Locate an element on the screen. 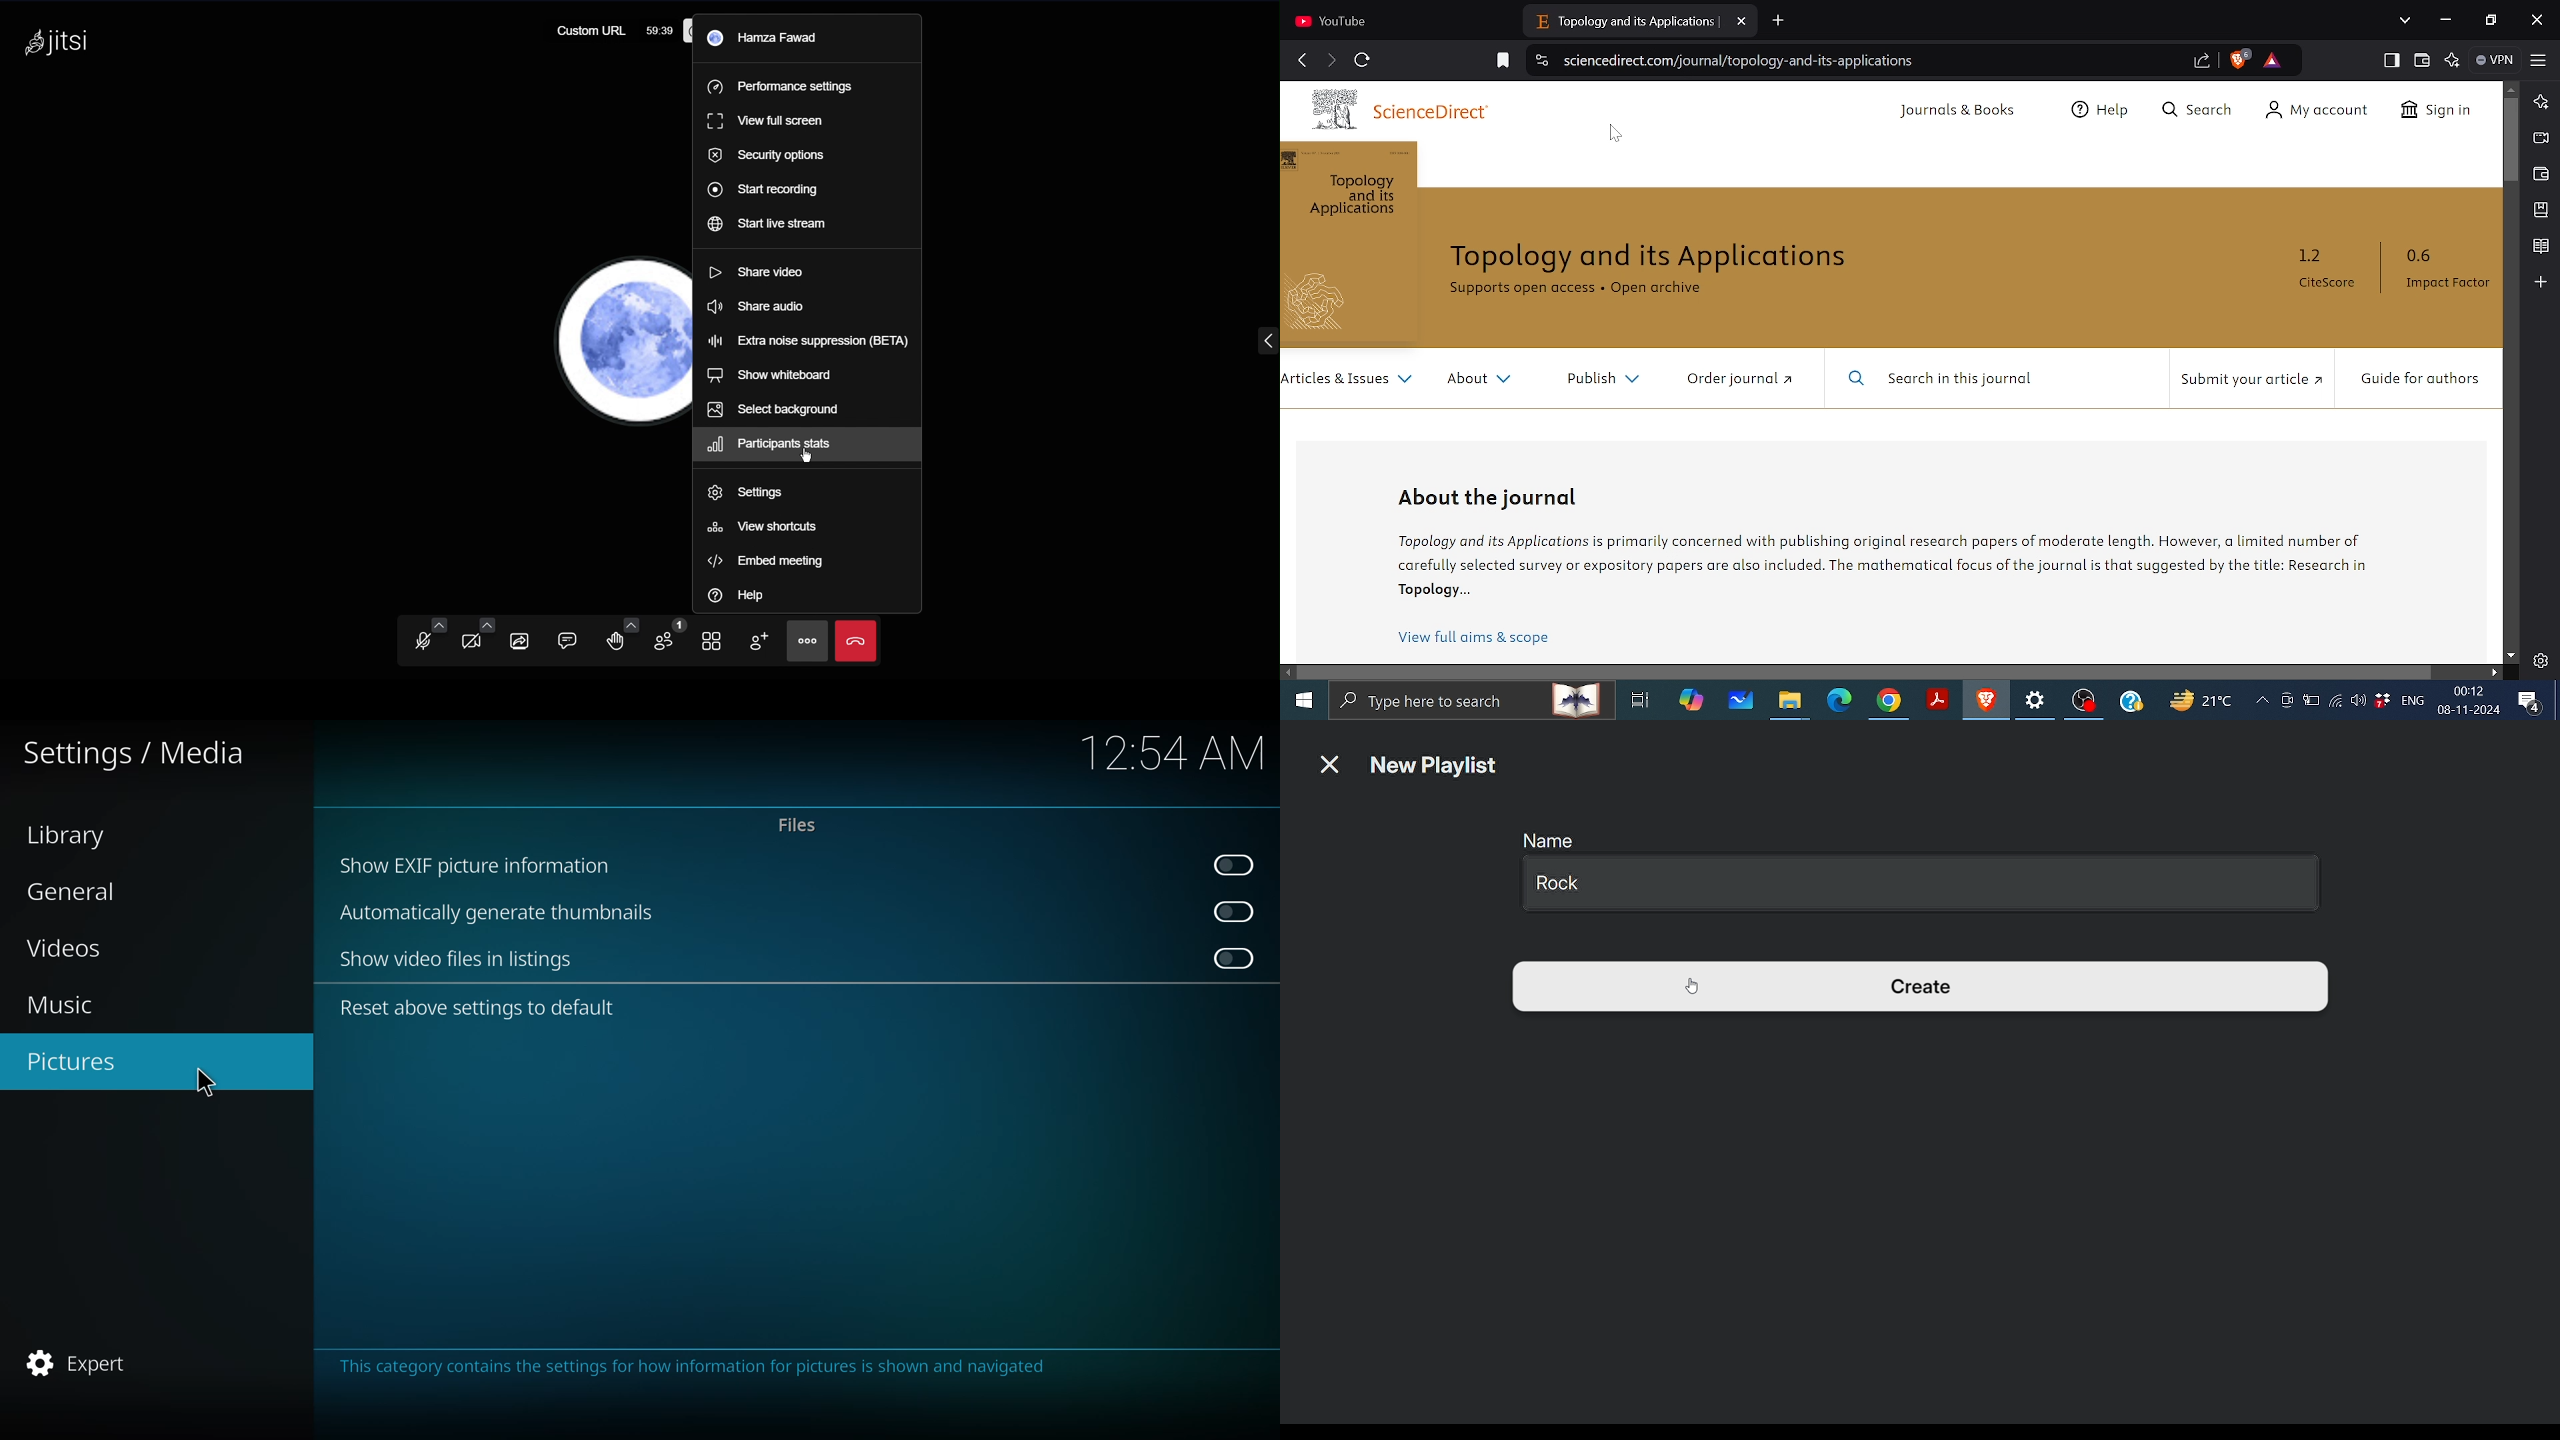 Image resolution: width=2576 pixels, height=1456 pixels. Help is located at coordinates (2131, 700).